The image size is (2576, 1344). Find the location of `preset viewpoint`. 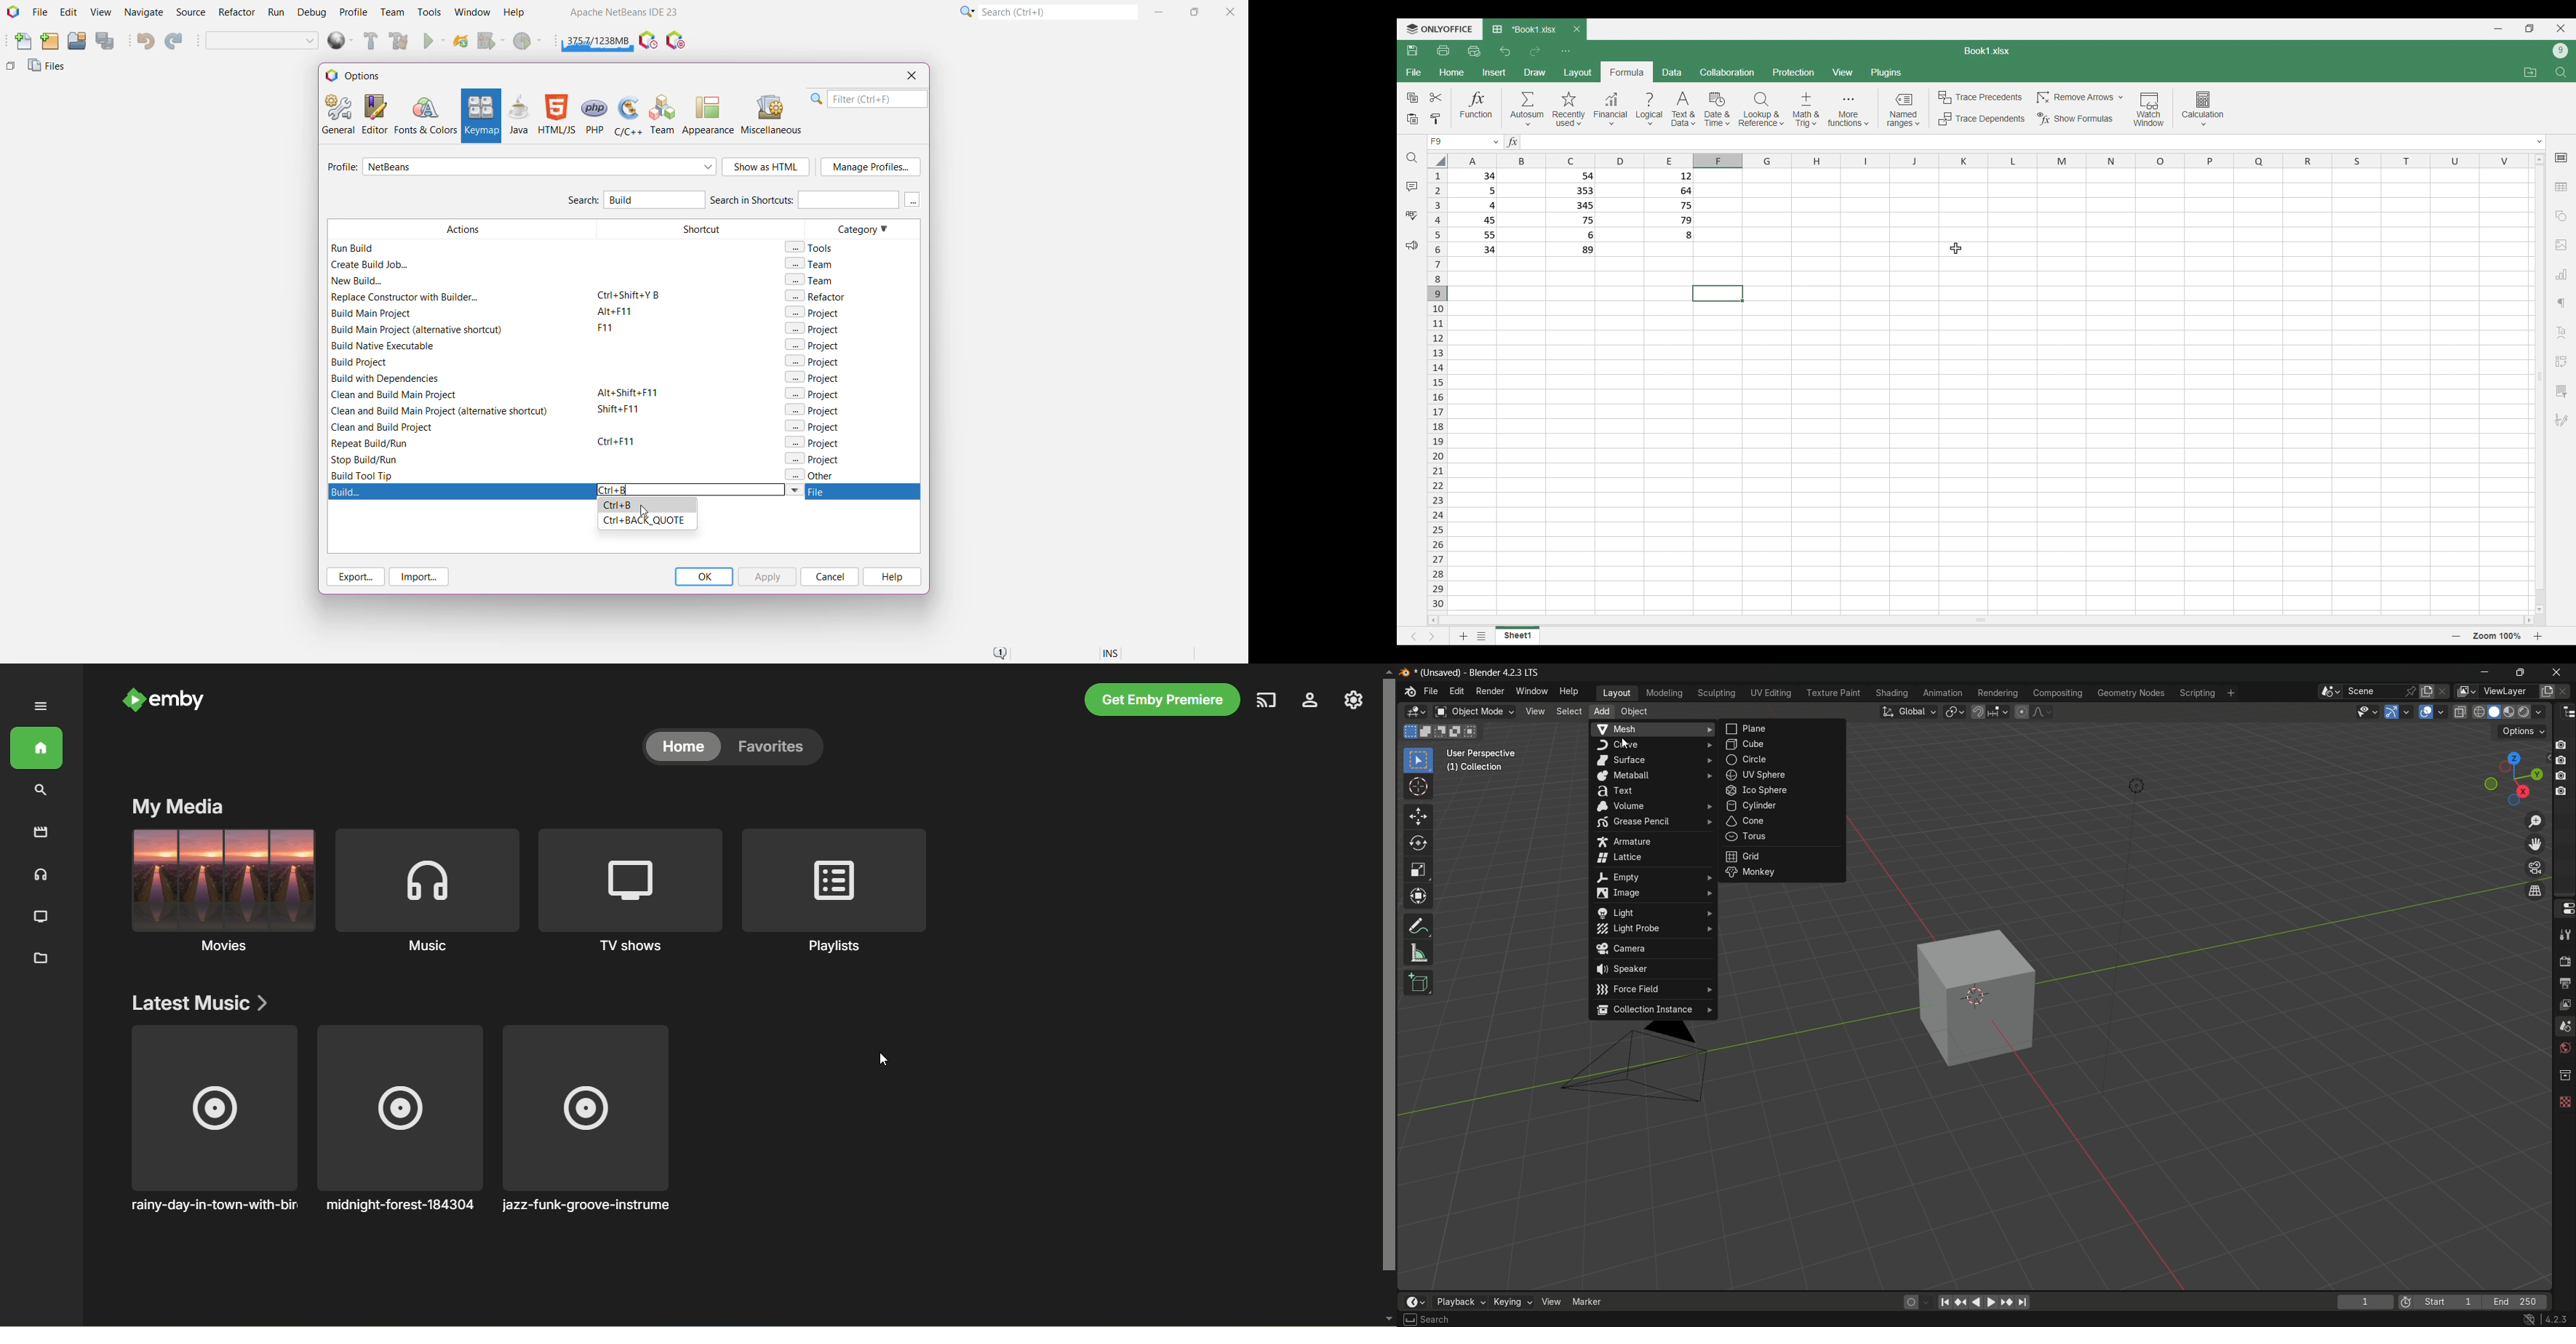

preset viewpoint is located at coordinates (2513, 779).